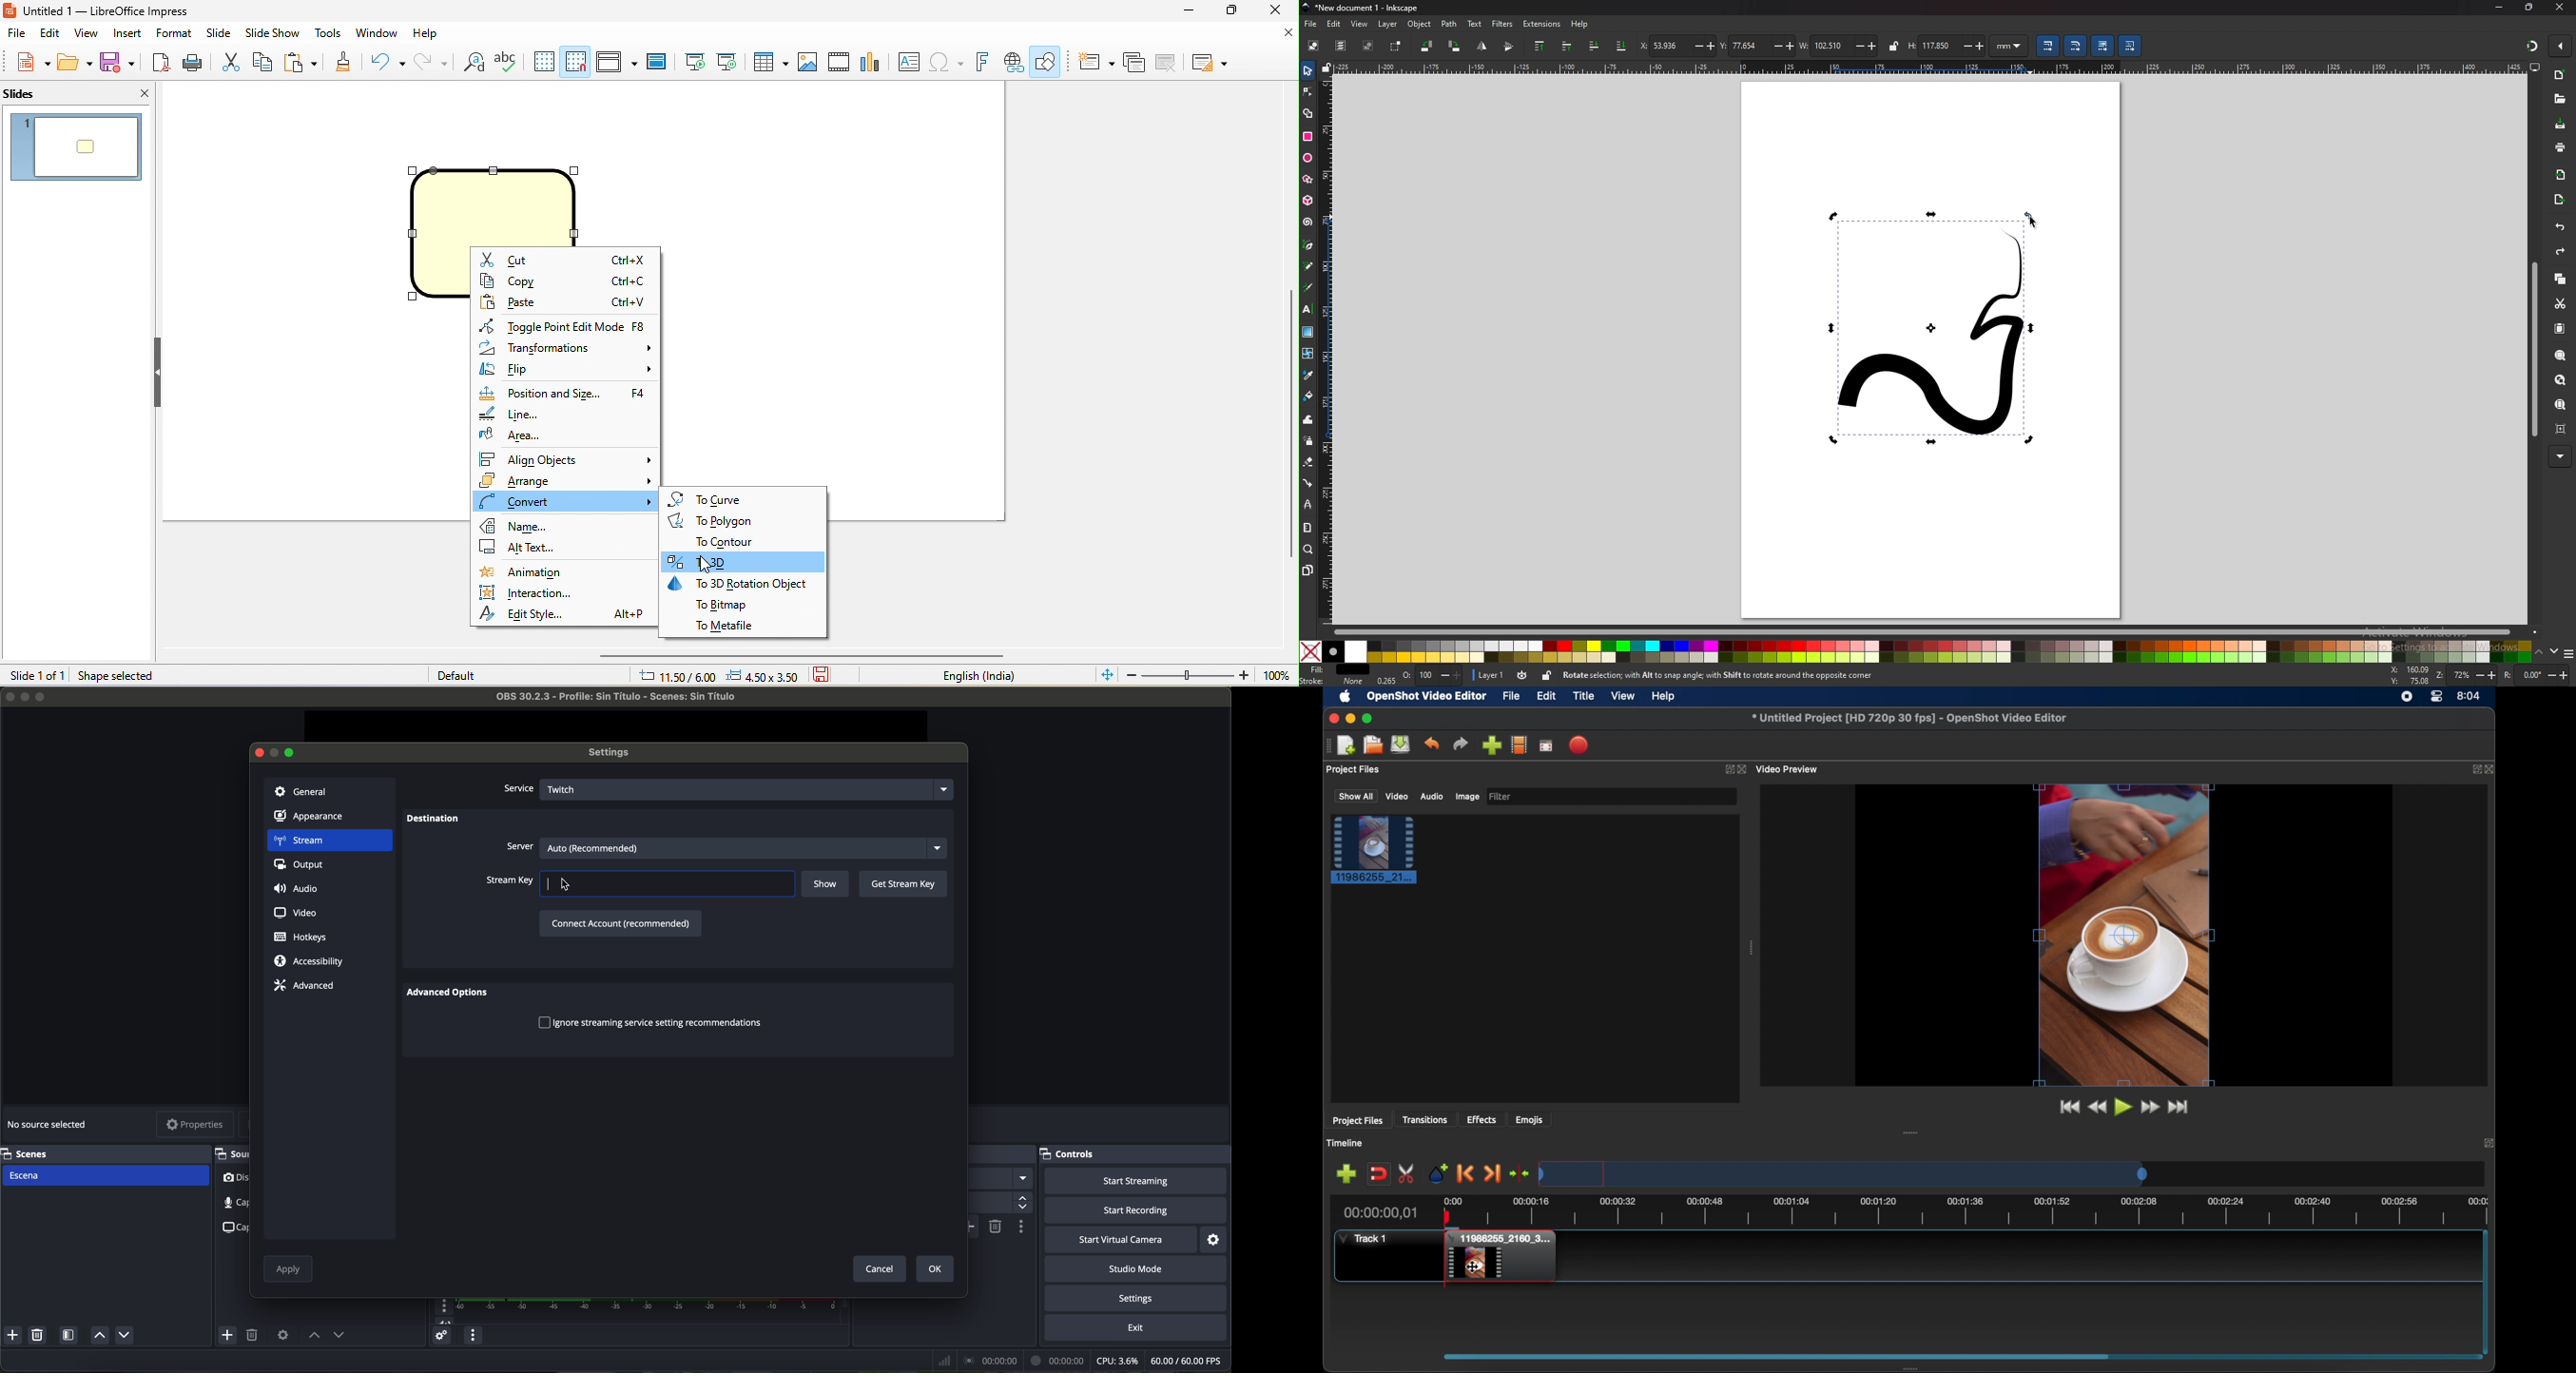  Describe the element at coordinates (1308, 395) in the screenshot. I see `paint bucket` at that location.